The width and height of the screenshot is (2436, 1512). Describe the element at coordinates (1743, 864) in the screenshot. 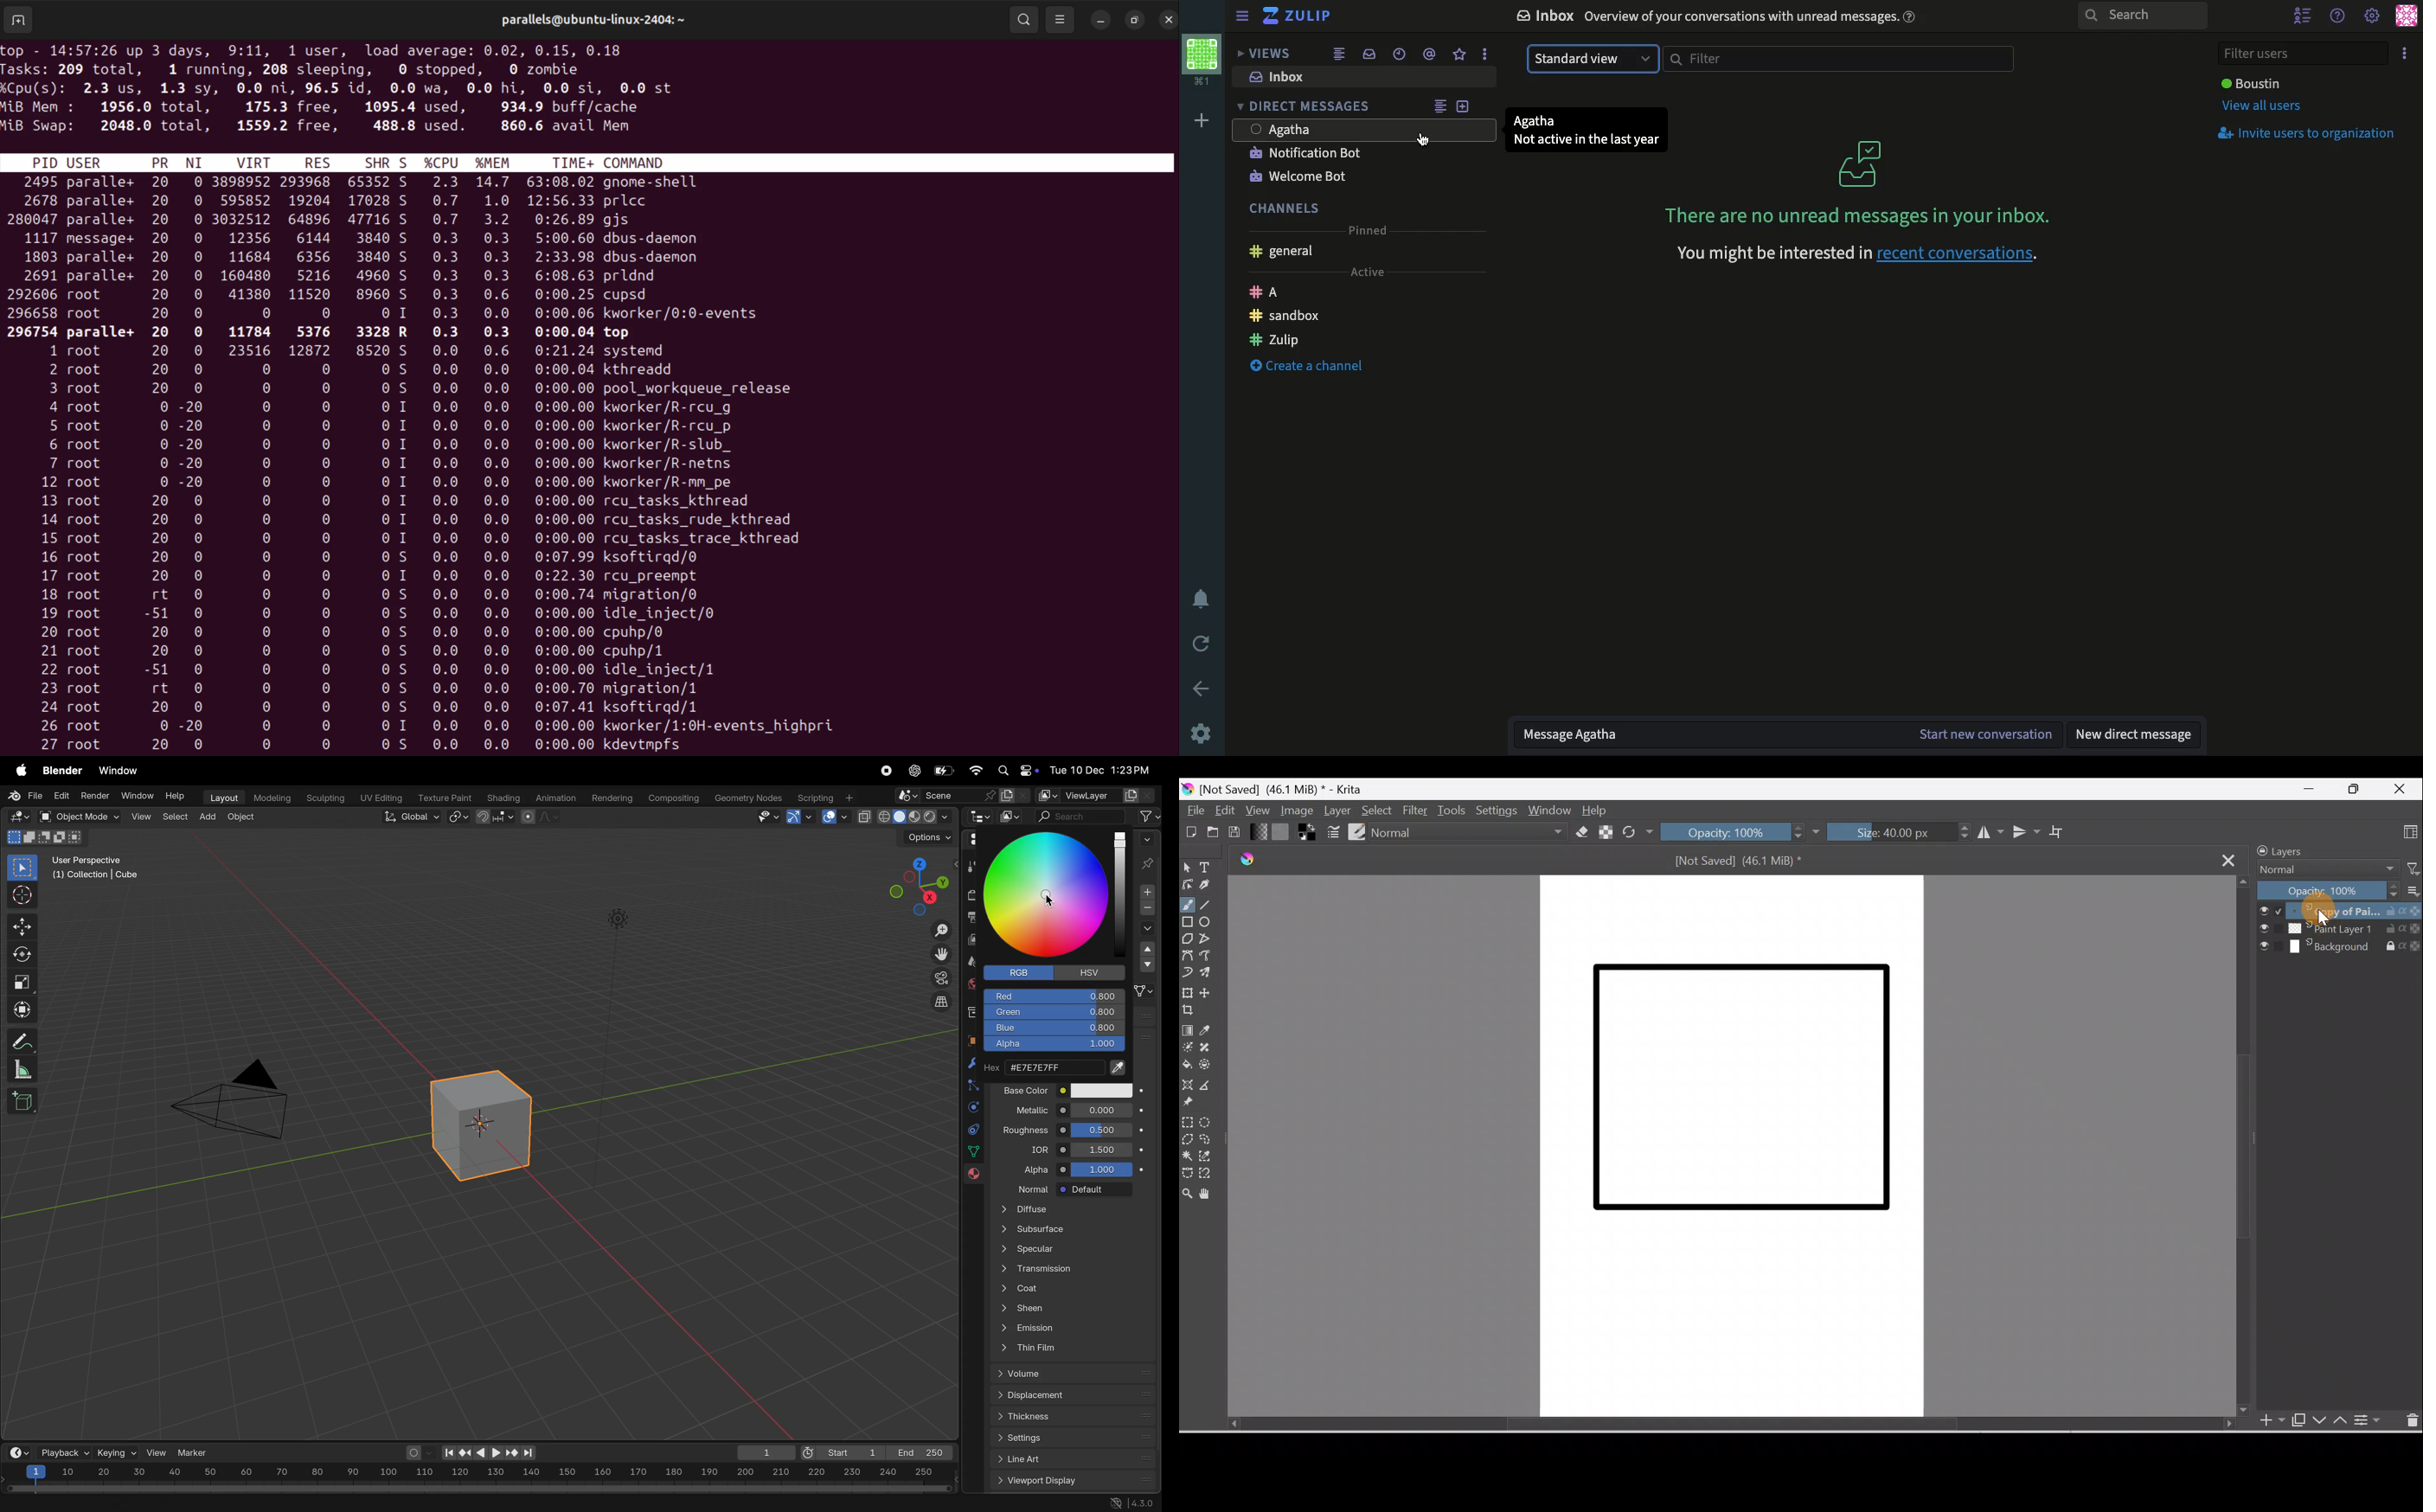

I see `[Not Saved] (46.1 MiB)` at that location.